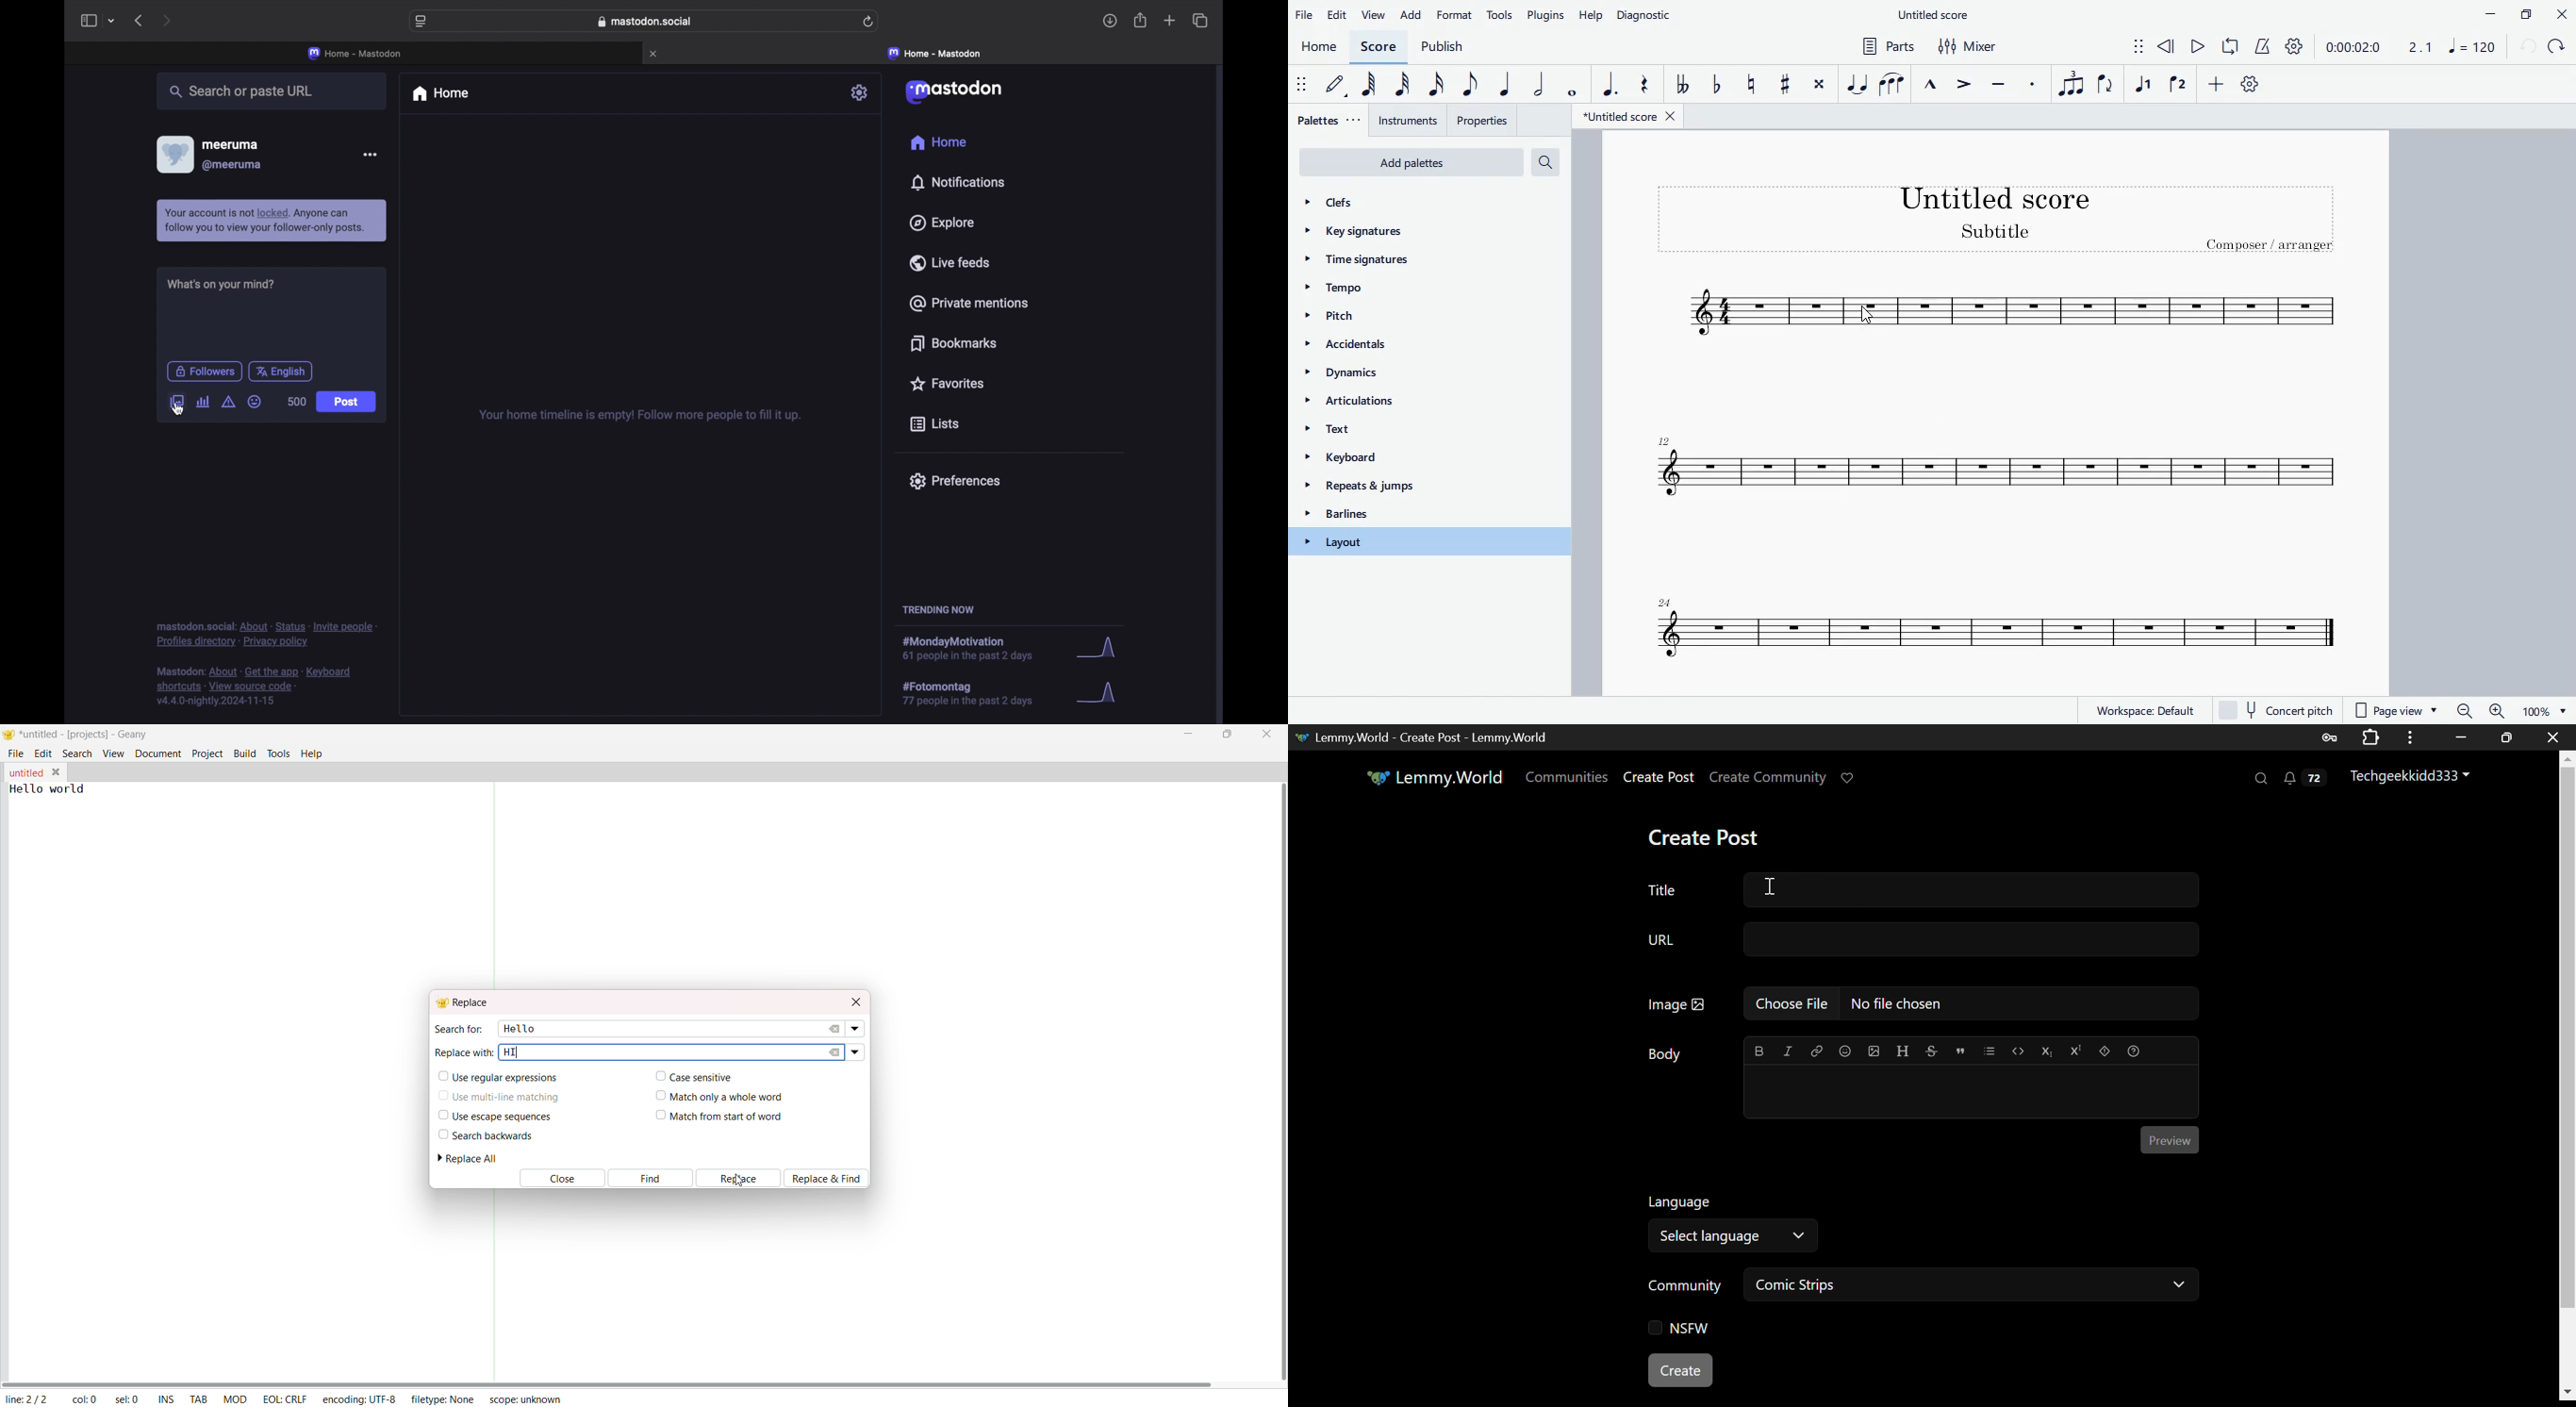  Describe the element at coordinates (1607, 84) in the screenshot. I see `augmentation dot` at that location.